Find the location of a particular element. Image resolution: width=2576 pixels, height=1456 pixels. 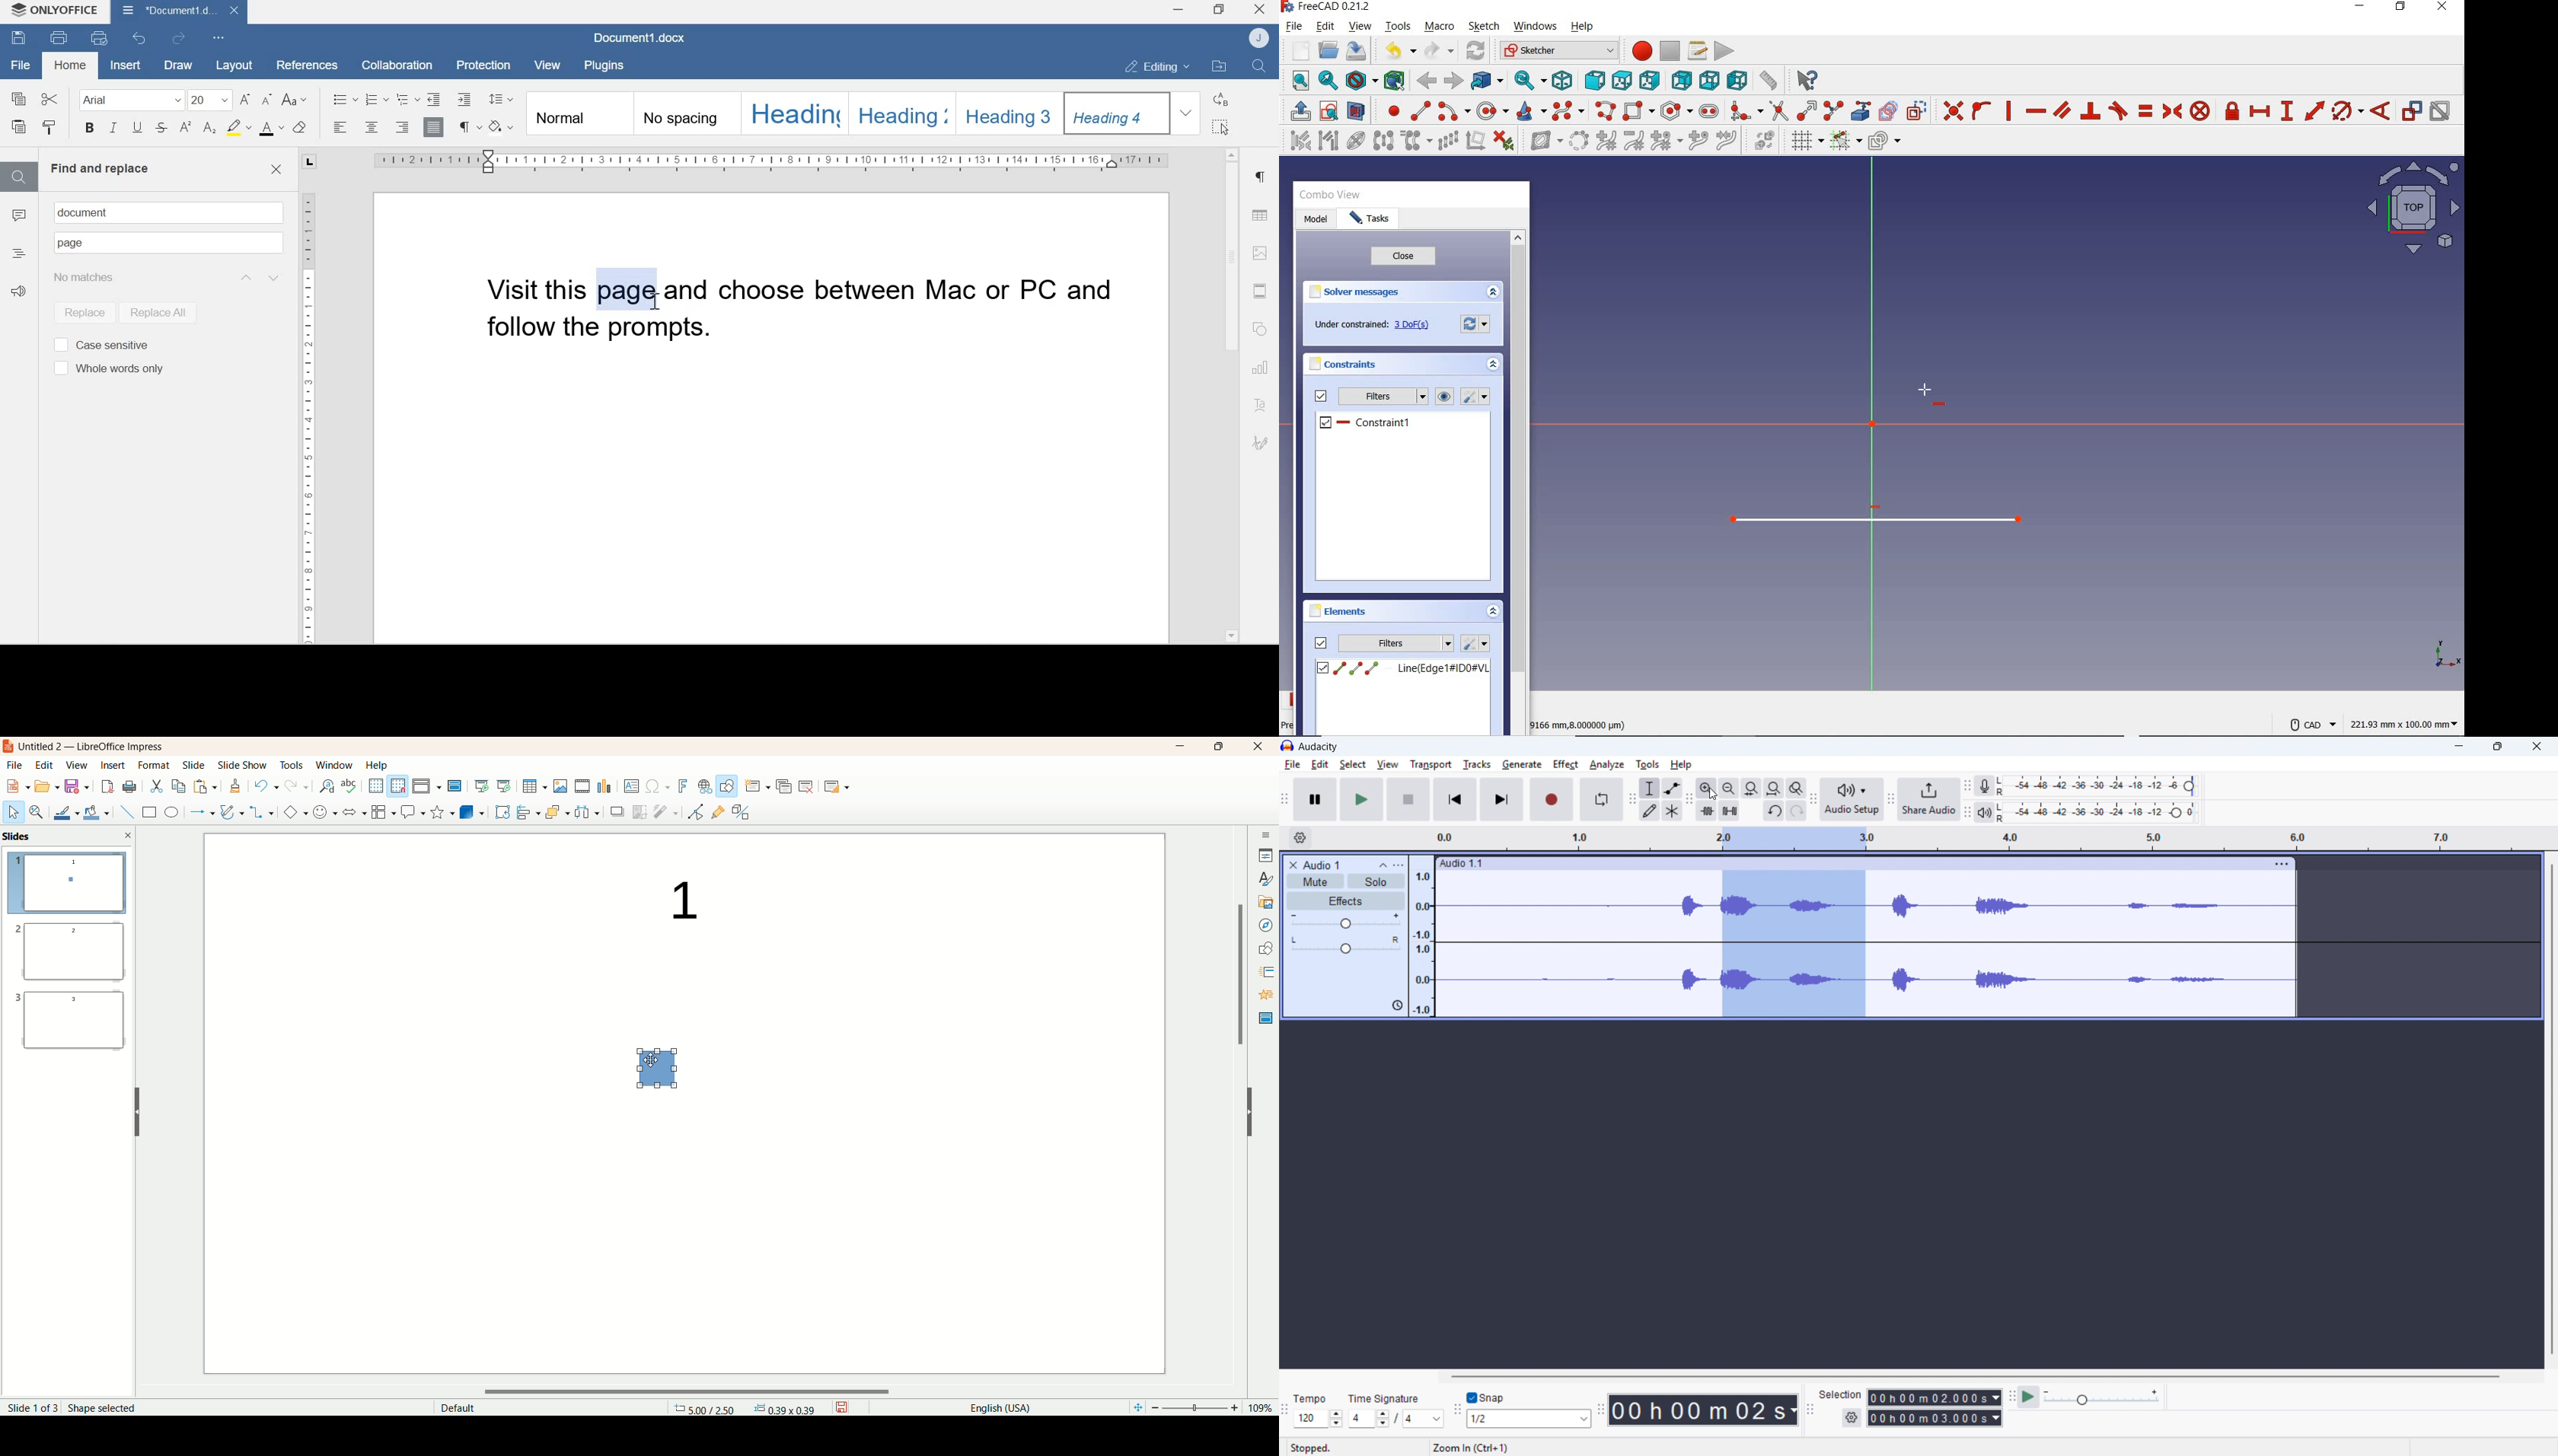

Toggle zoom is located at coordinates (1795, 787).